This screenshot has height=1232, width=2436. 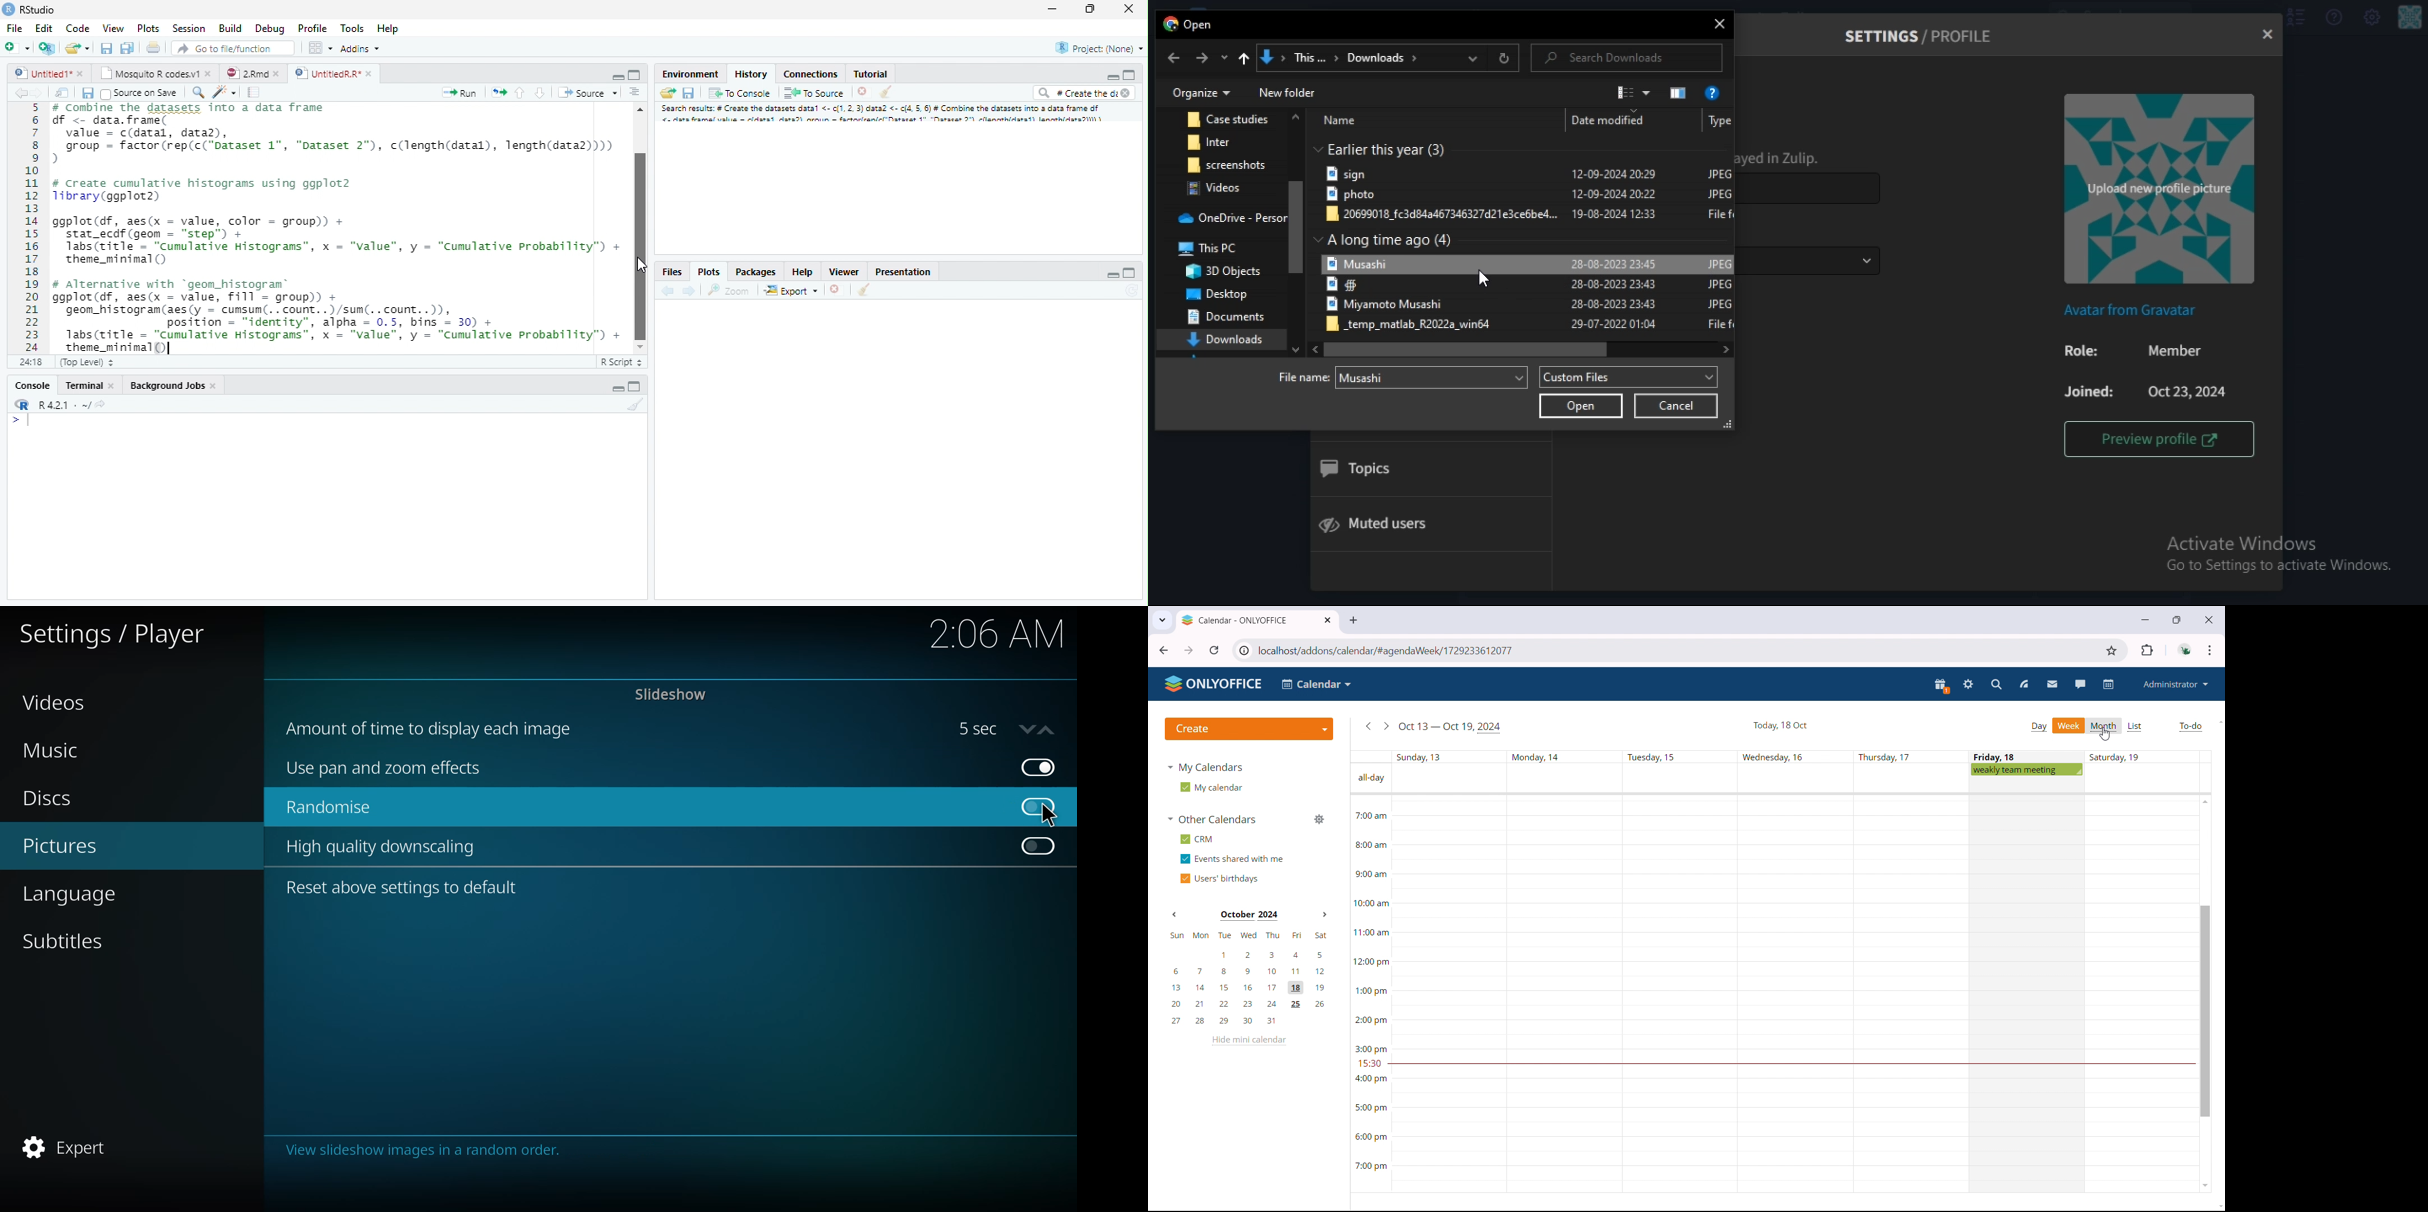 I want to click on Zoom, so click(x=727, y=291).